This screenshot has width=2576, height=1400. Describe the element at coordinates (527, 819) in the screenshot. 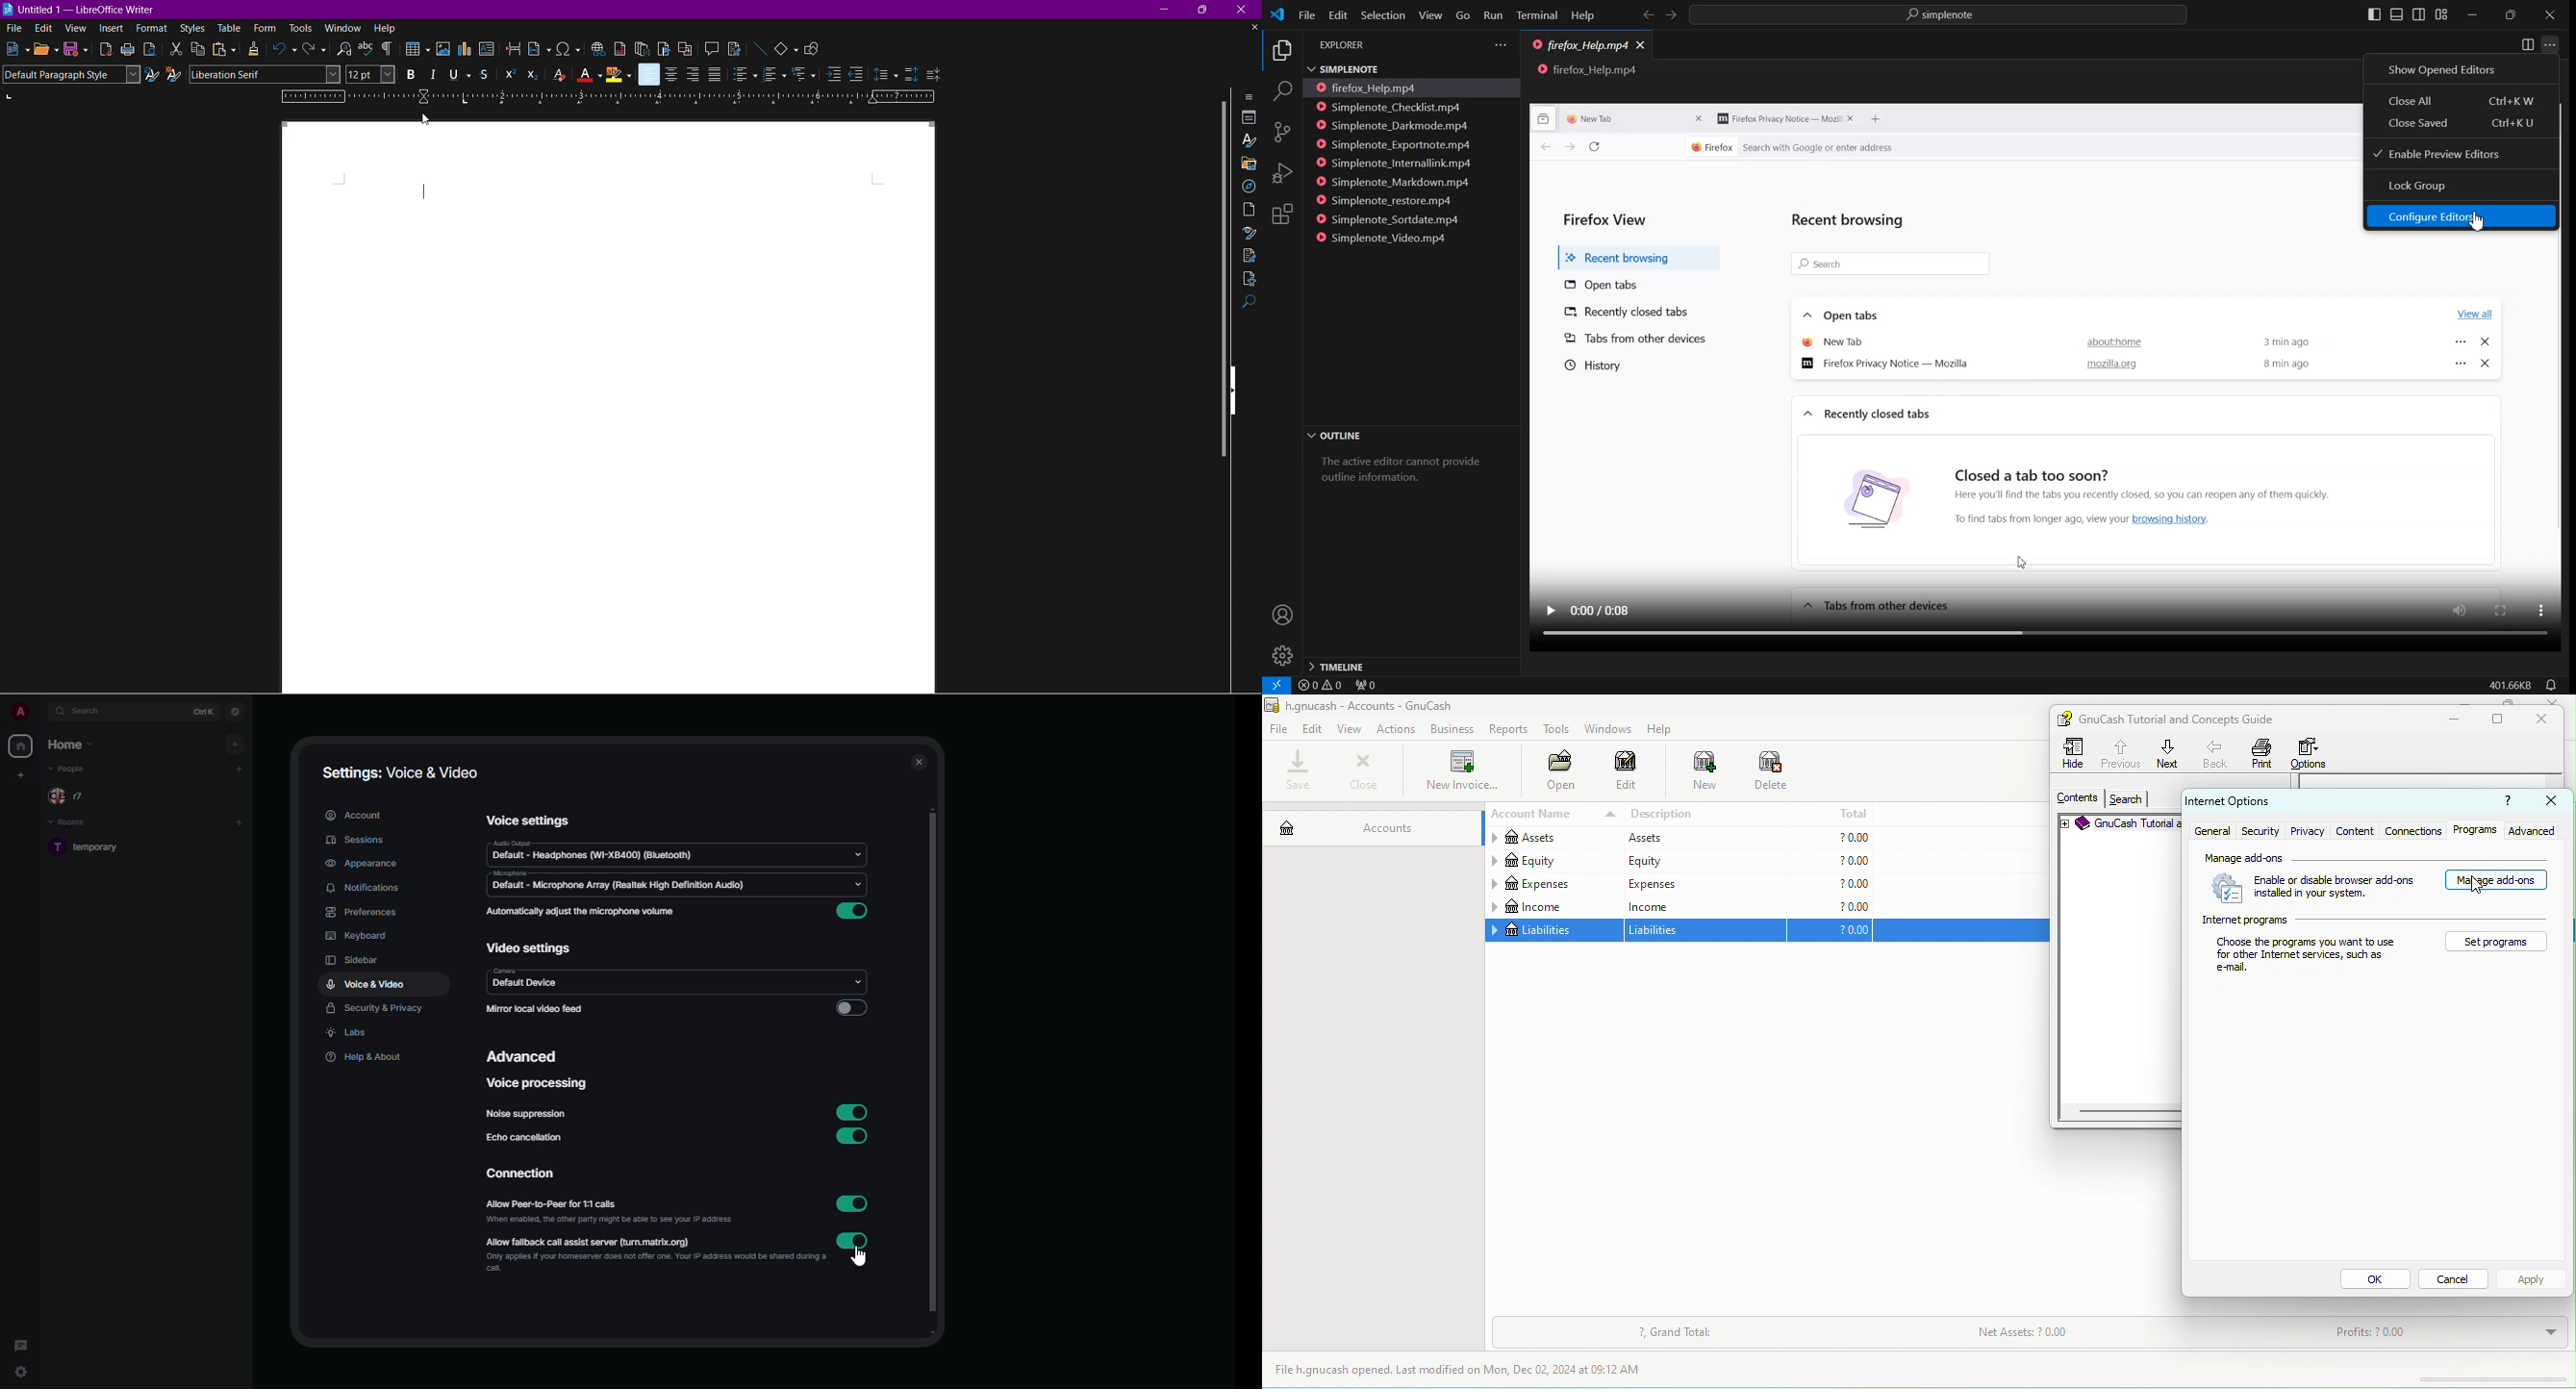

I see `voice settings` at that location.